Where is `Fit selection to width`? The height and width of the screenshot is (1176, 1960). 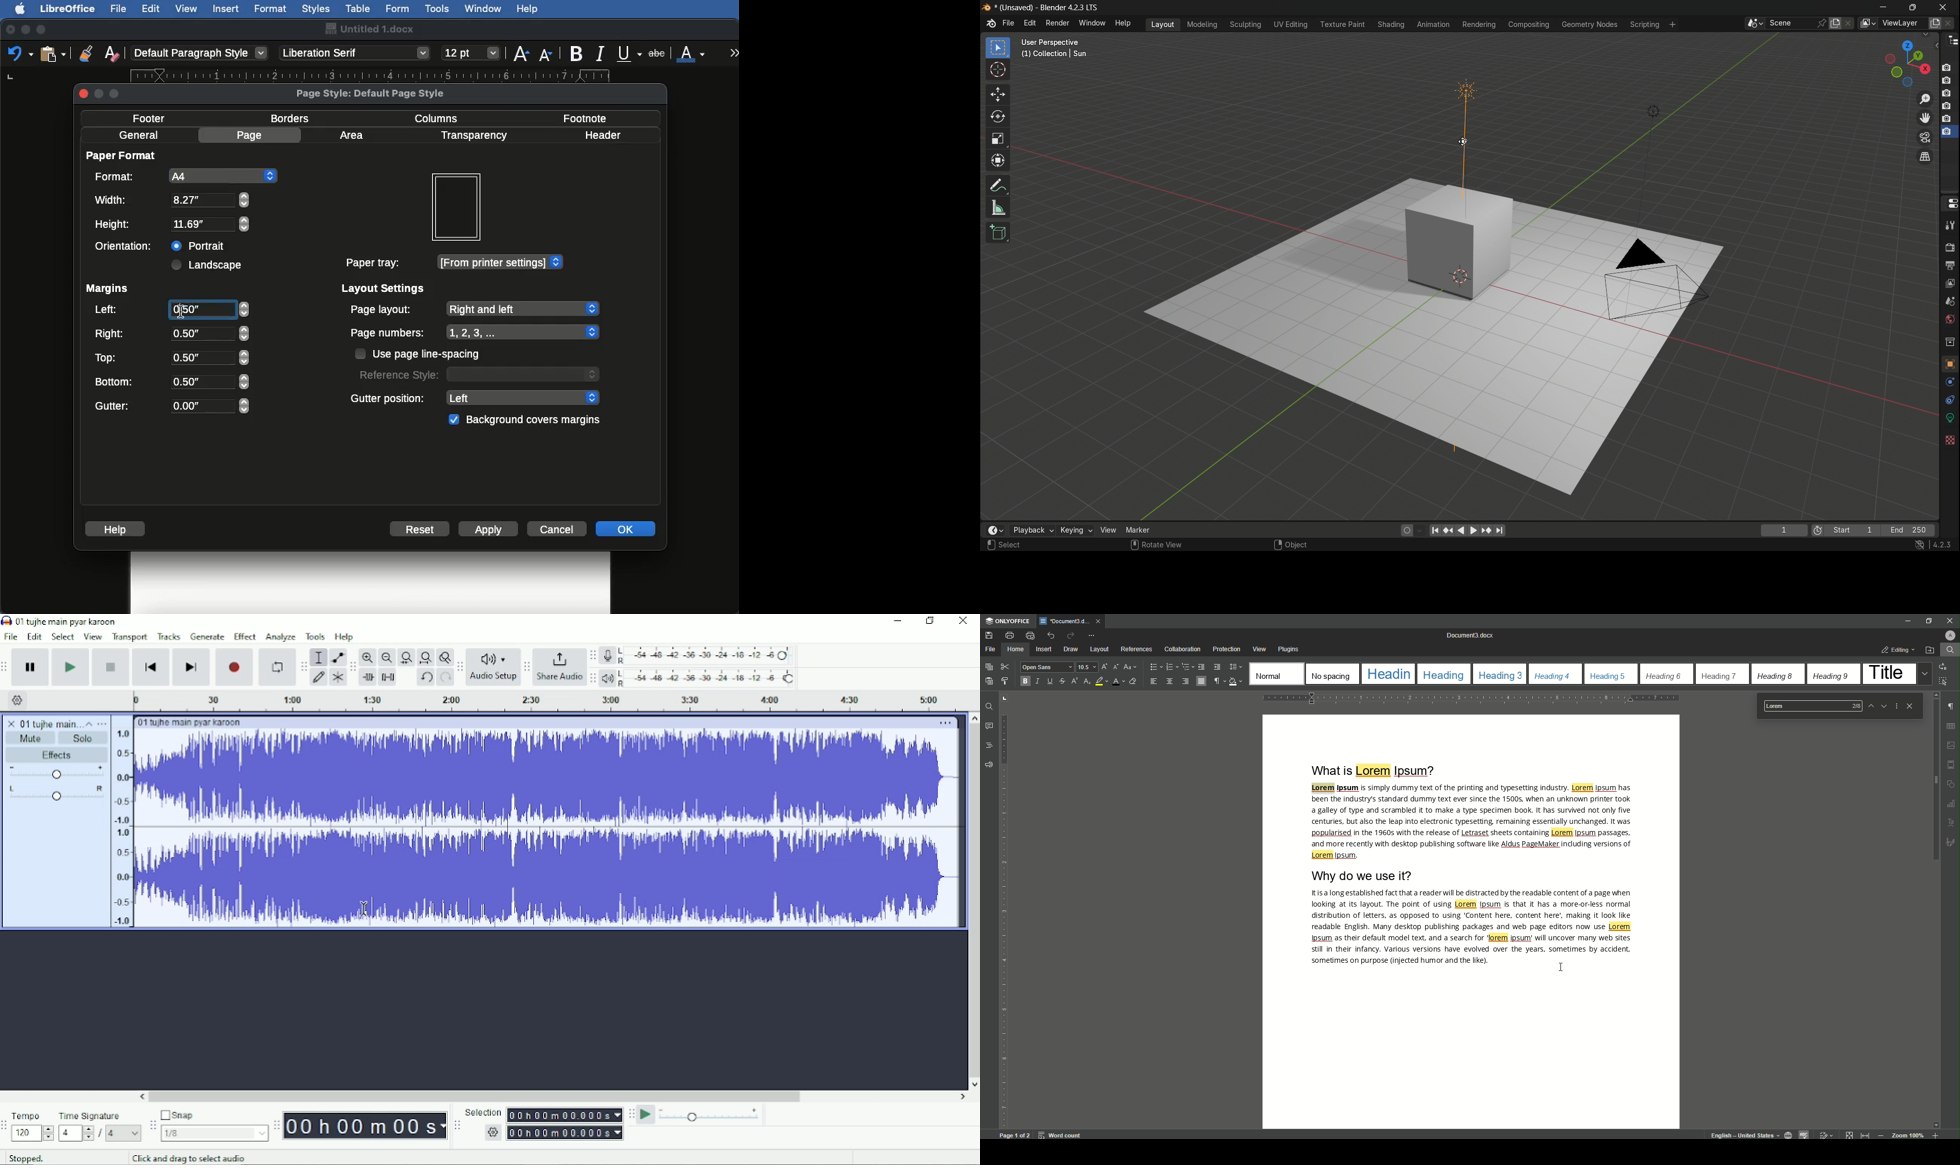 Fit selection to width is located at coordinates (407, 656).